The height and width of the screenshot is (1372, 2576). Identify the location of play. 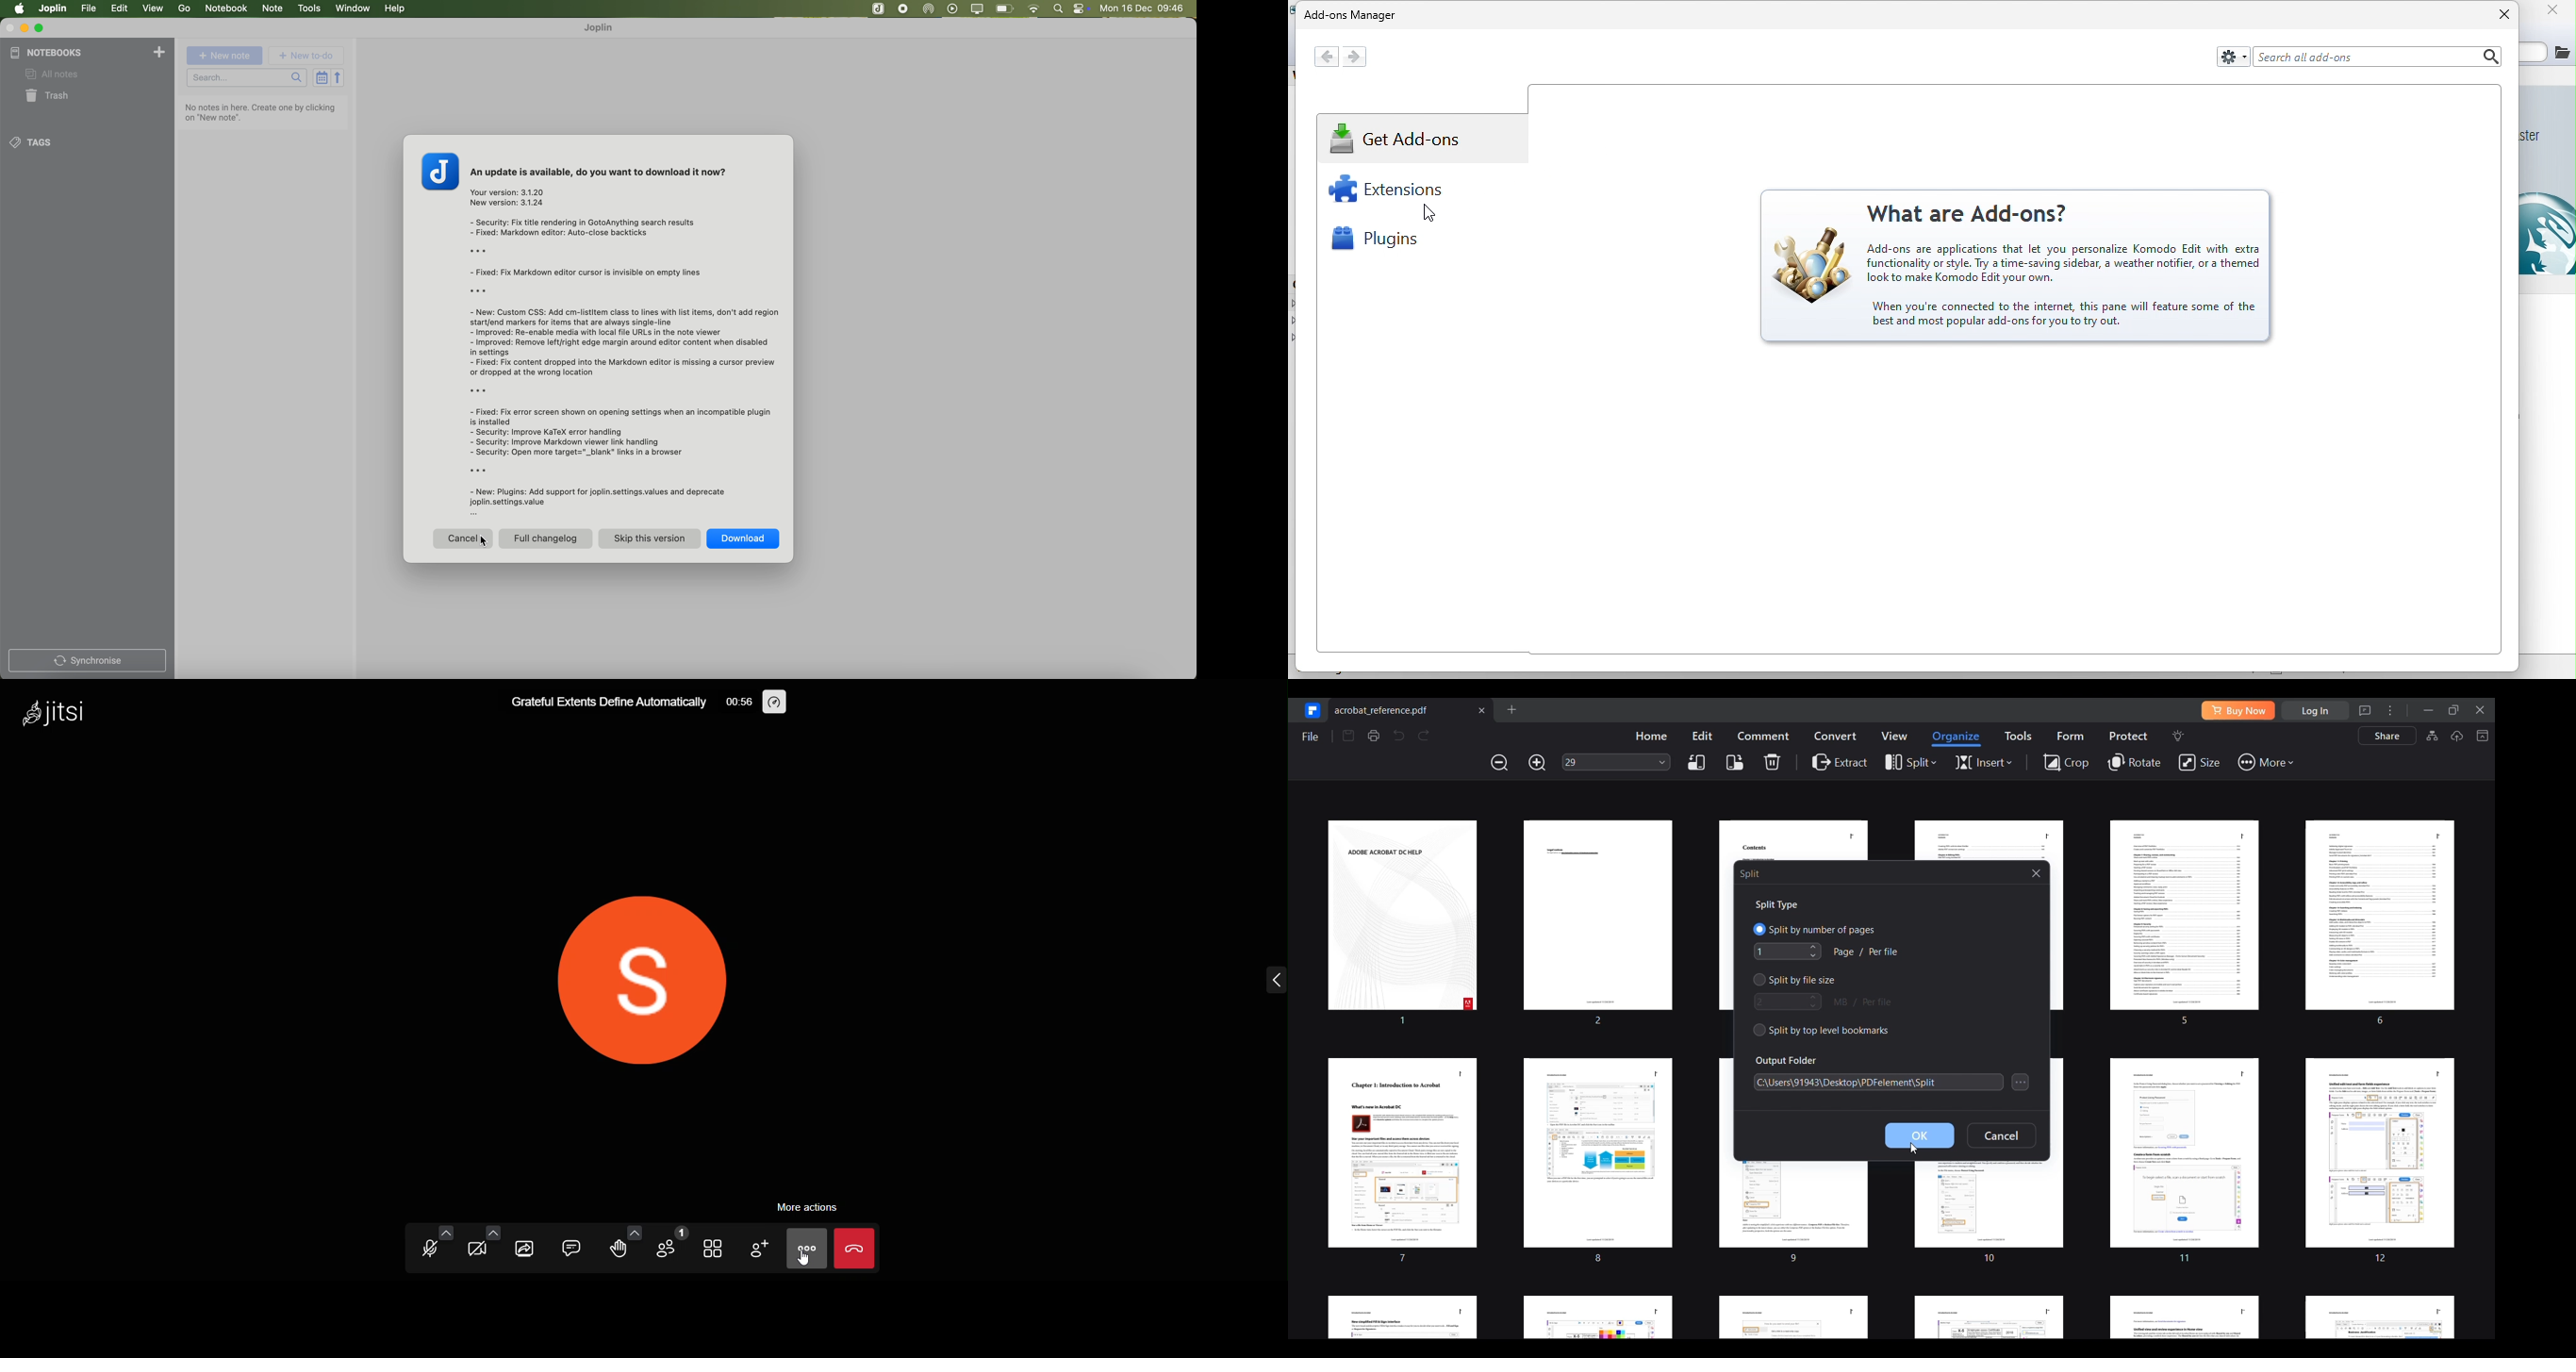
(954, 8).